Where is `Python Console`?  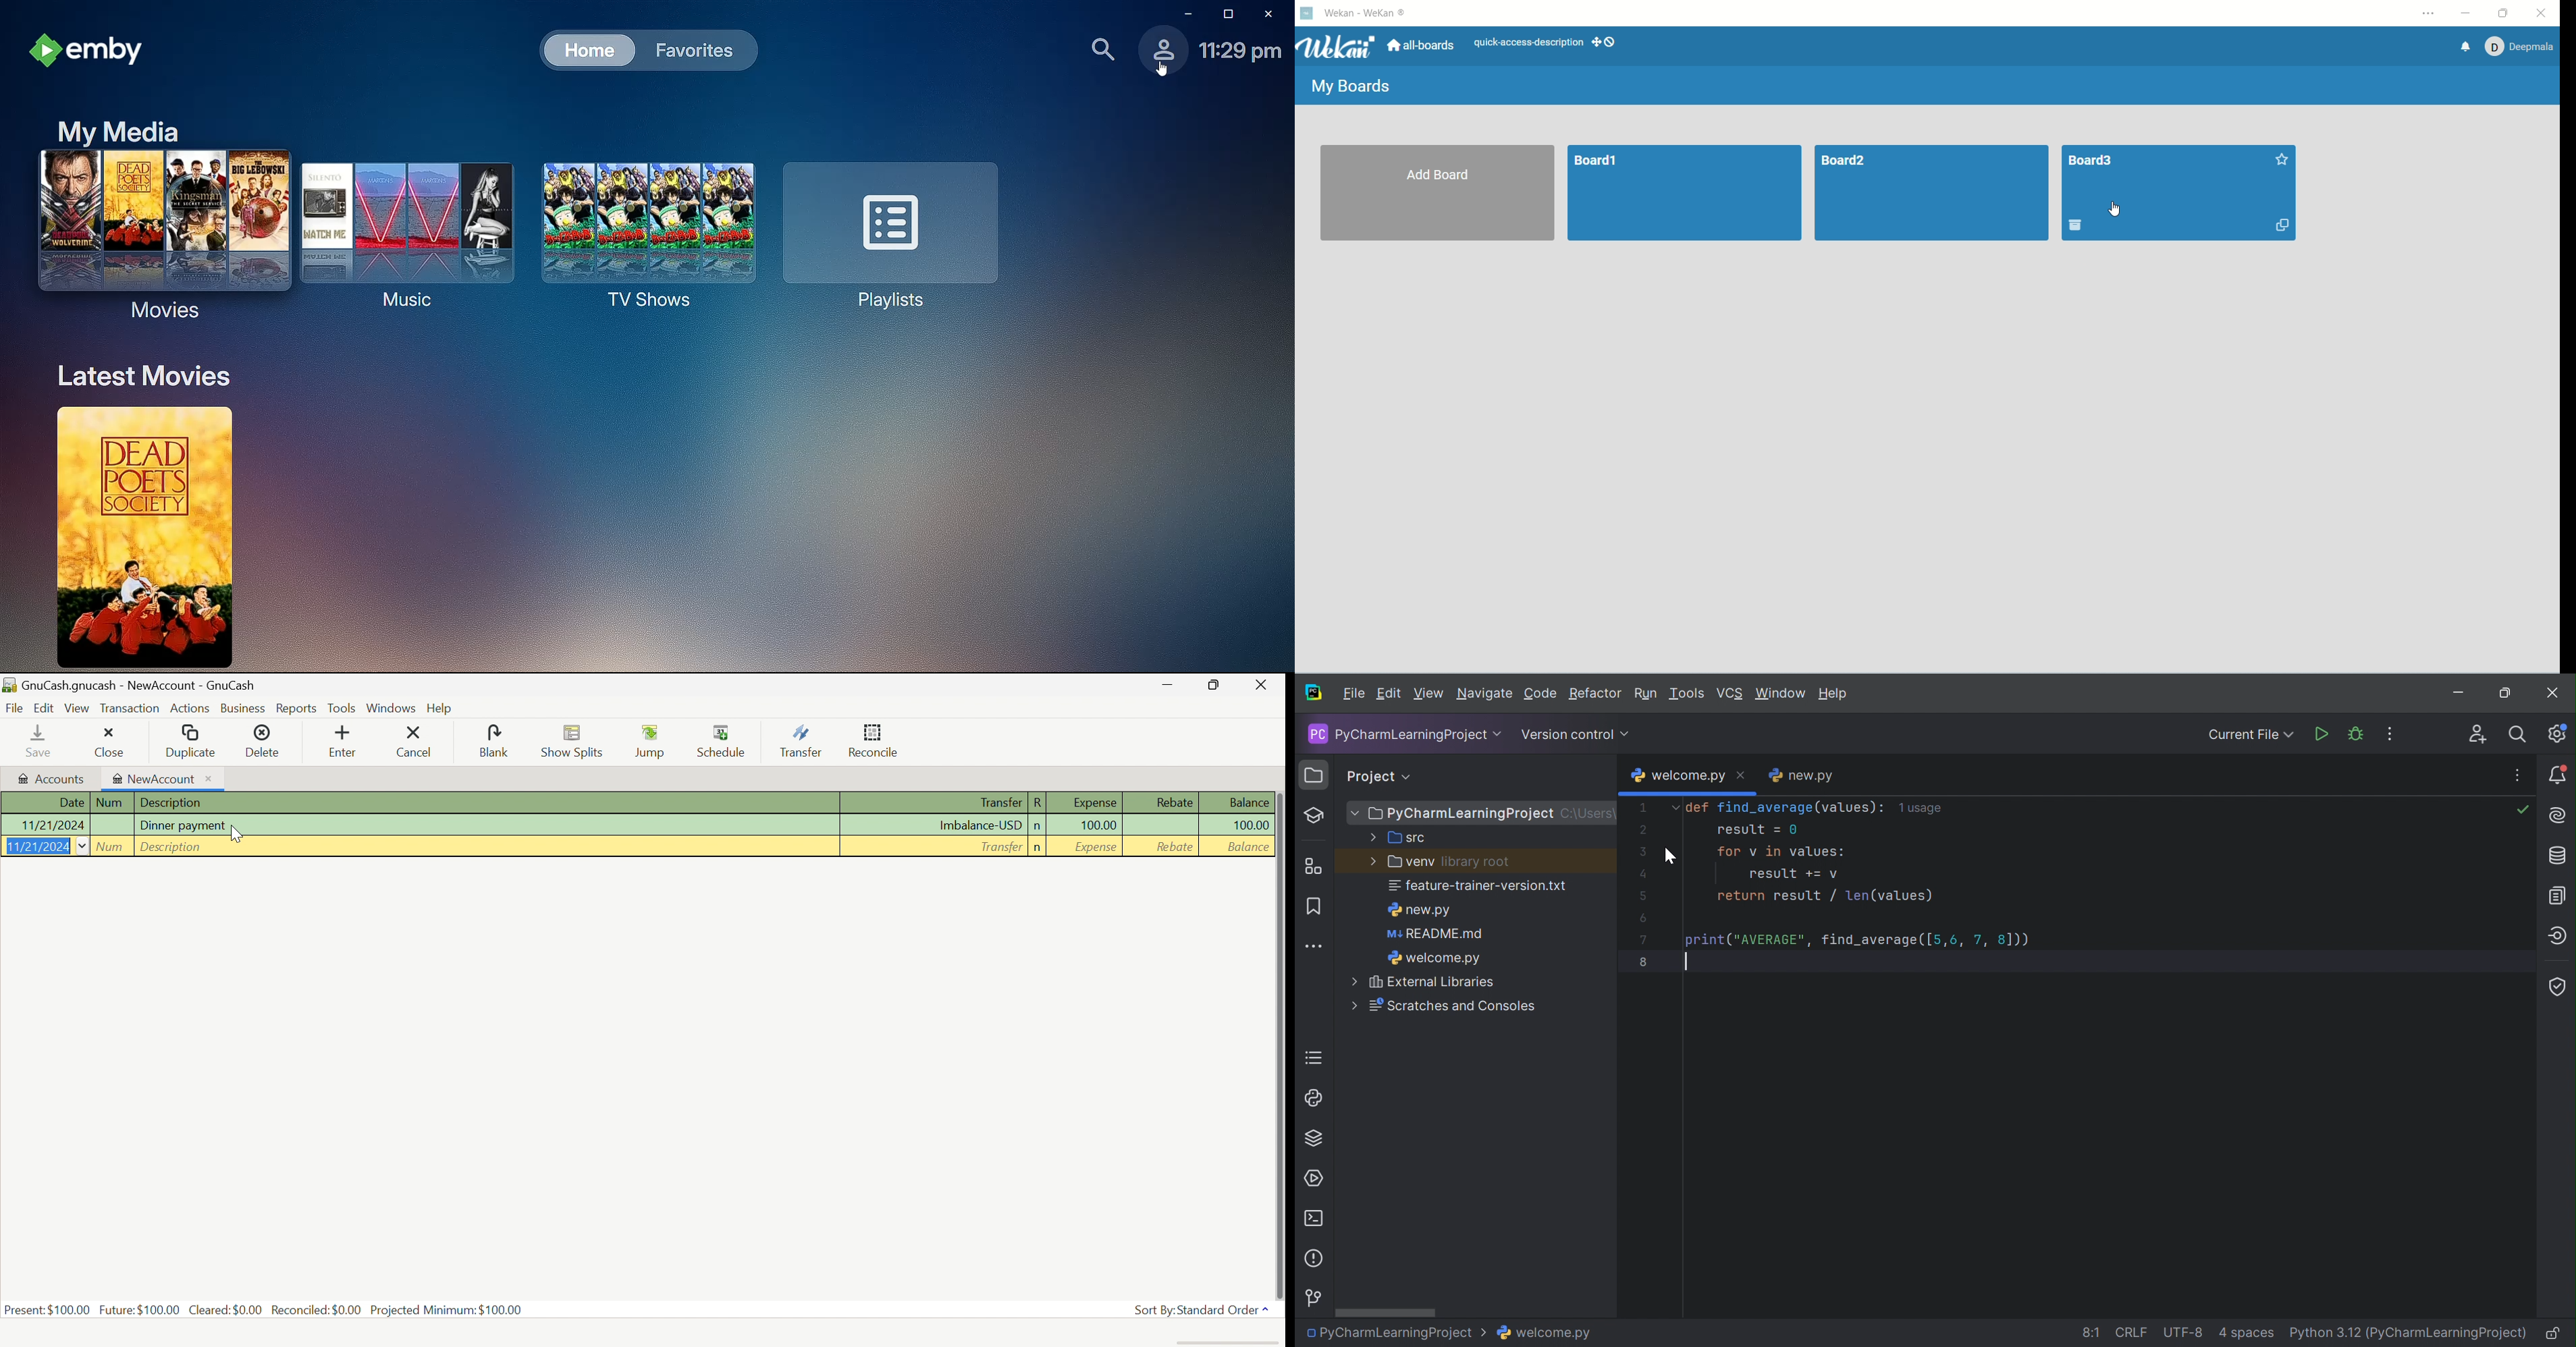 Python Console is located at coordinates (1311, 1099).